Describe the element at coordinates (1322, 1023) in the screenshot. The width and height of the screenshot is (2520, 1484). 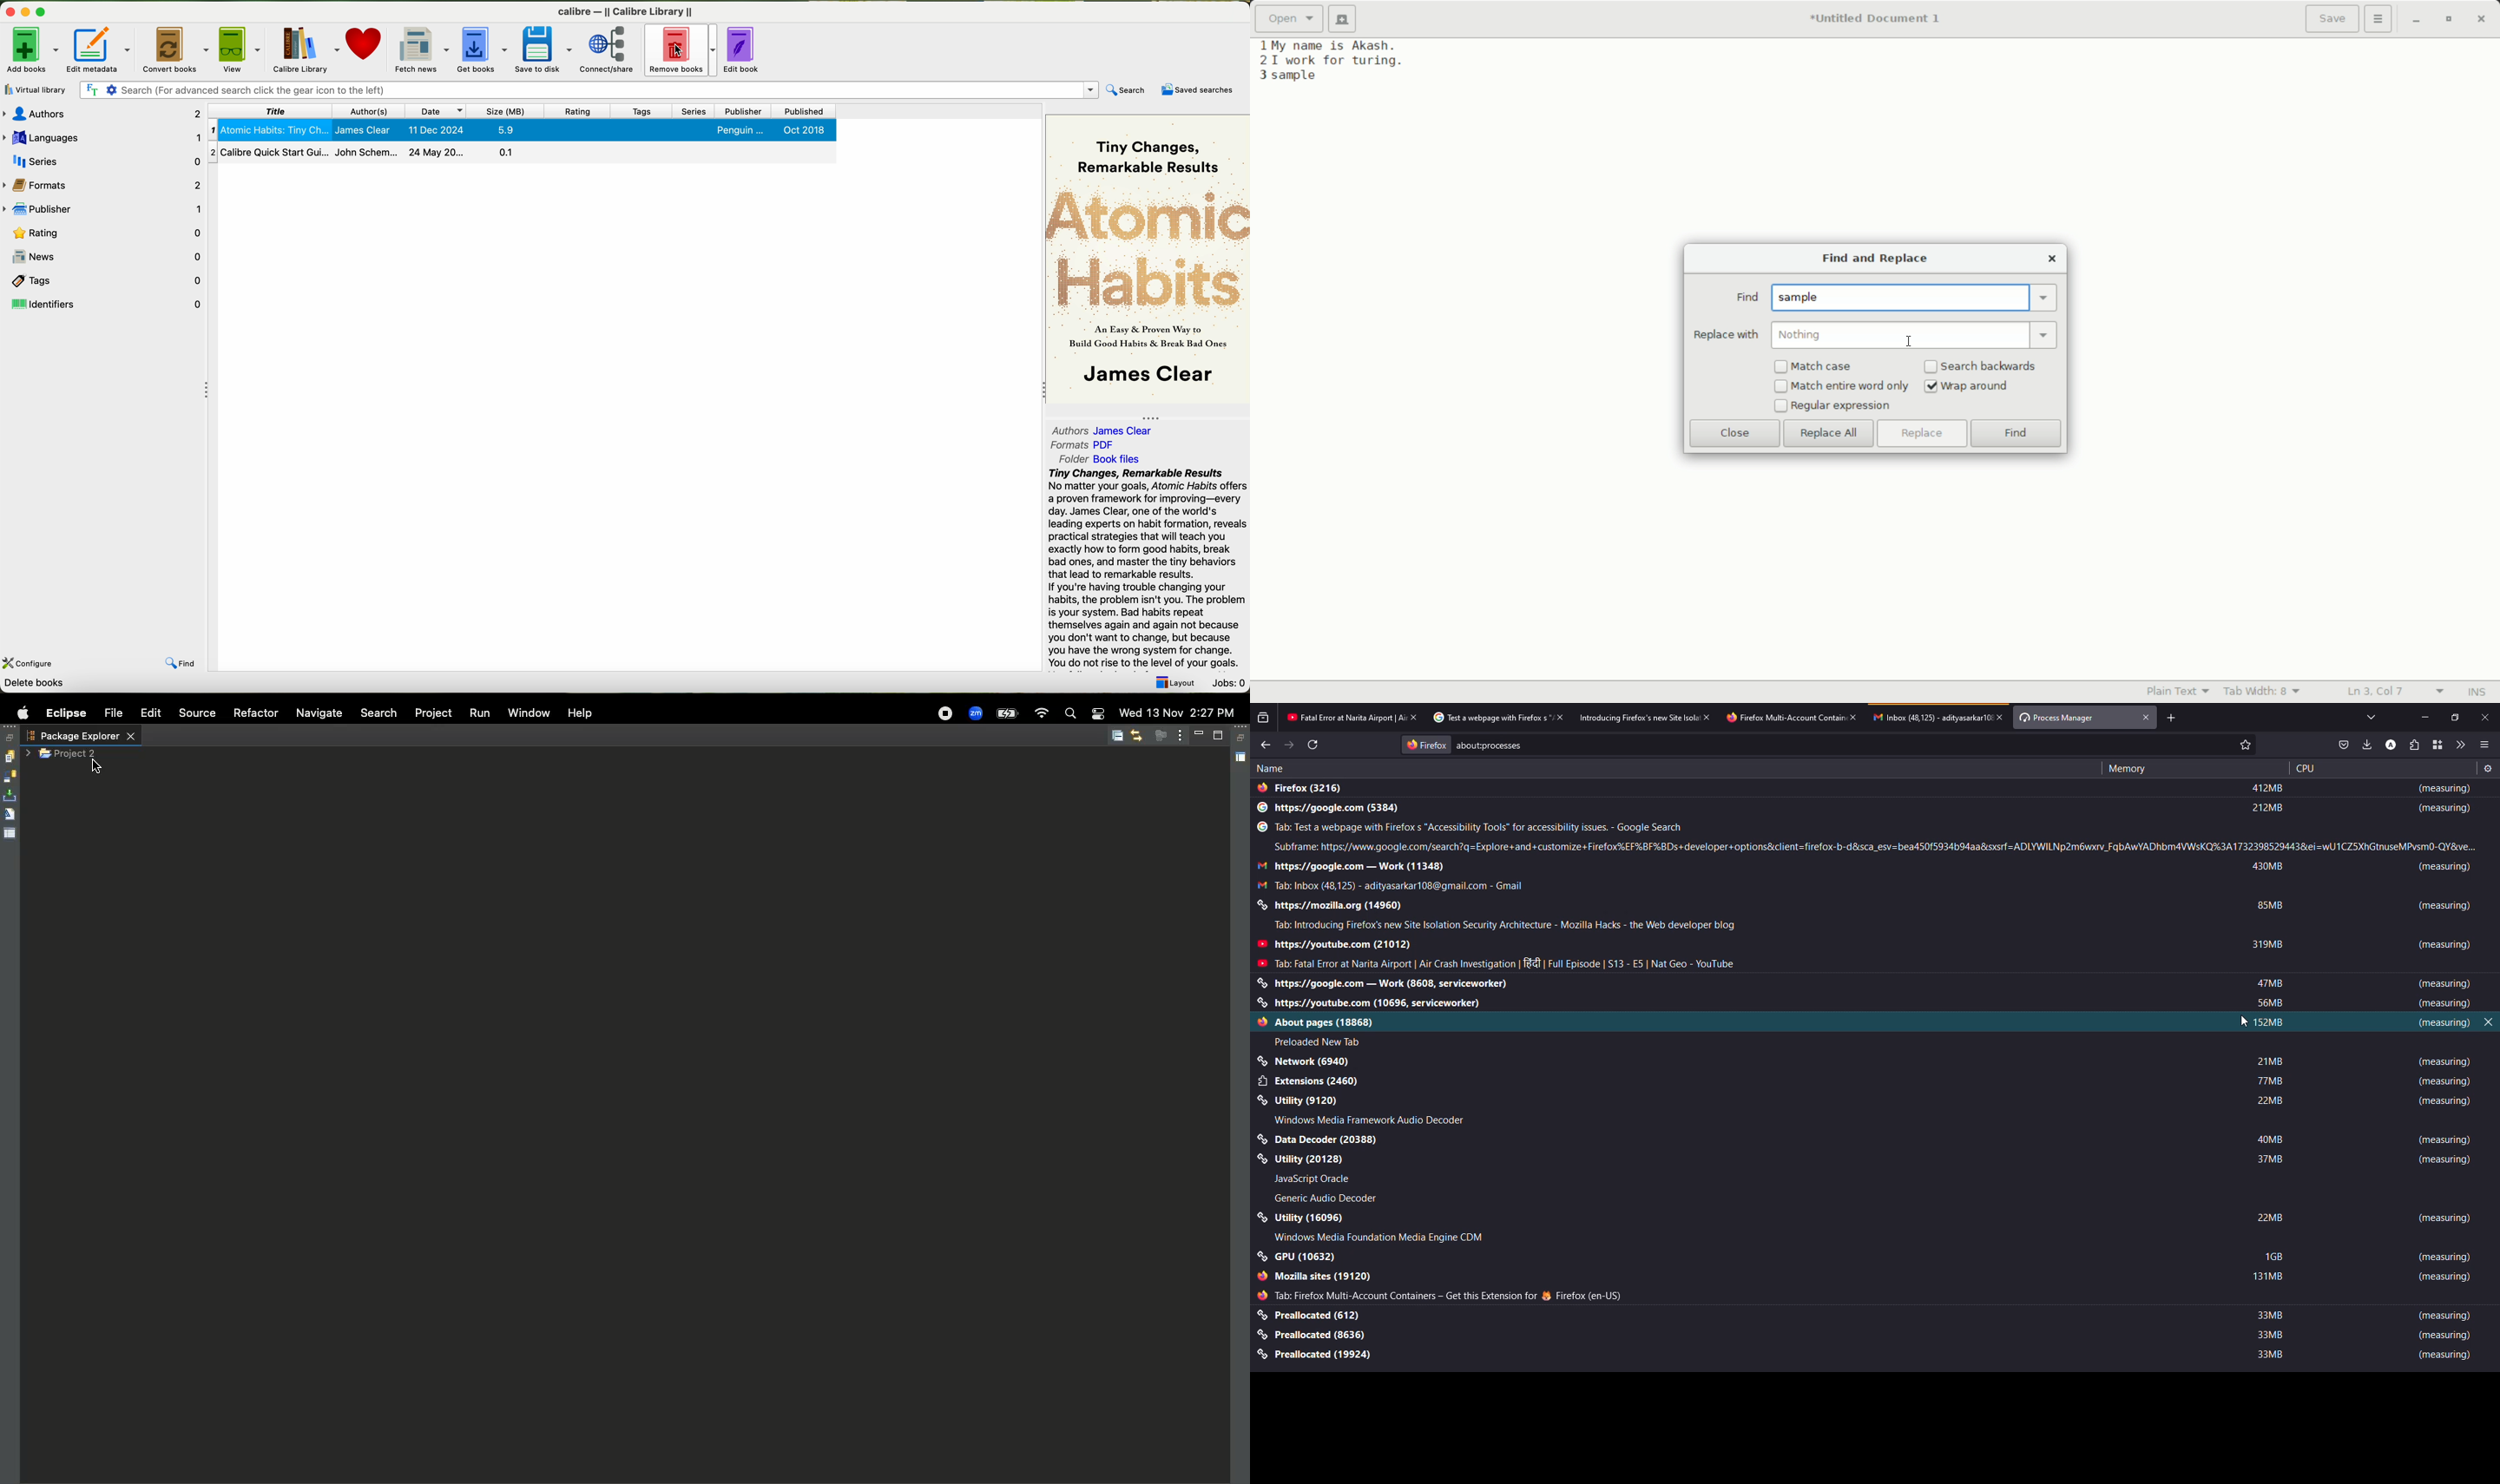
I see `About pages 18868` at that location.